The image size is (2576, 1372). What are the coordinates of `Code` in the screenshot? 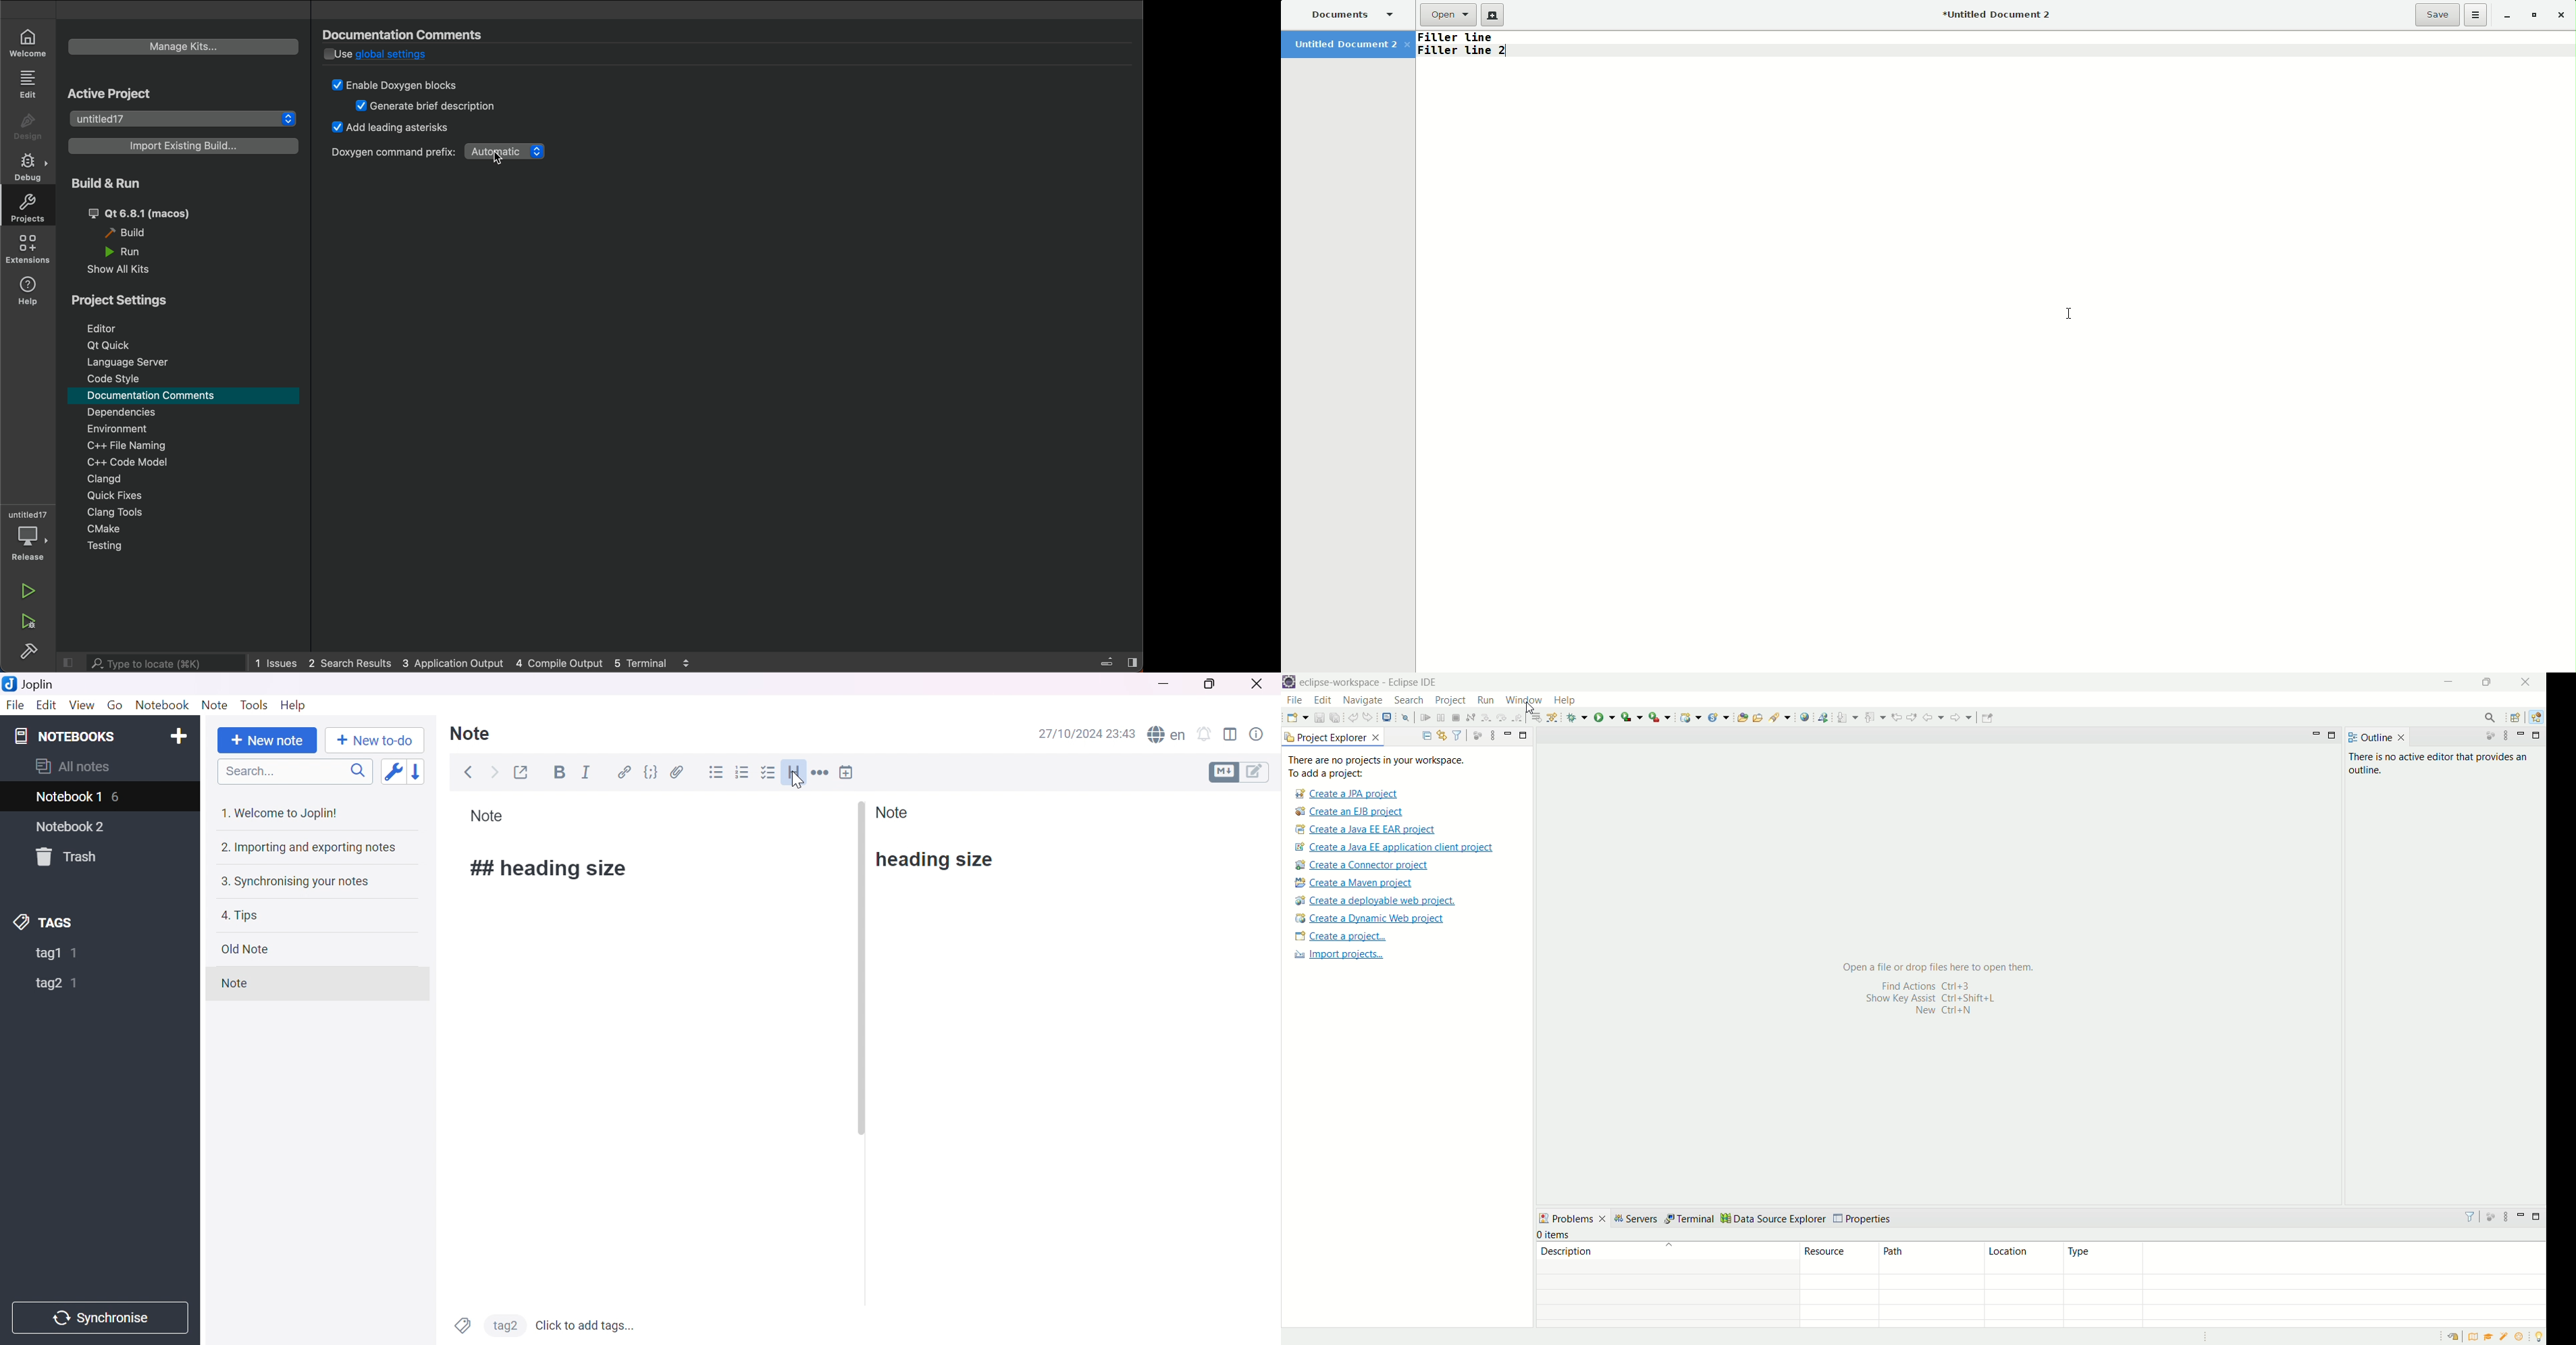 It's located at (652, 773).